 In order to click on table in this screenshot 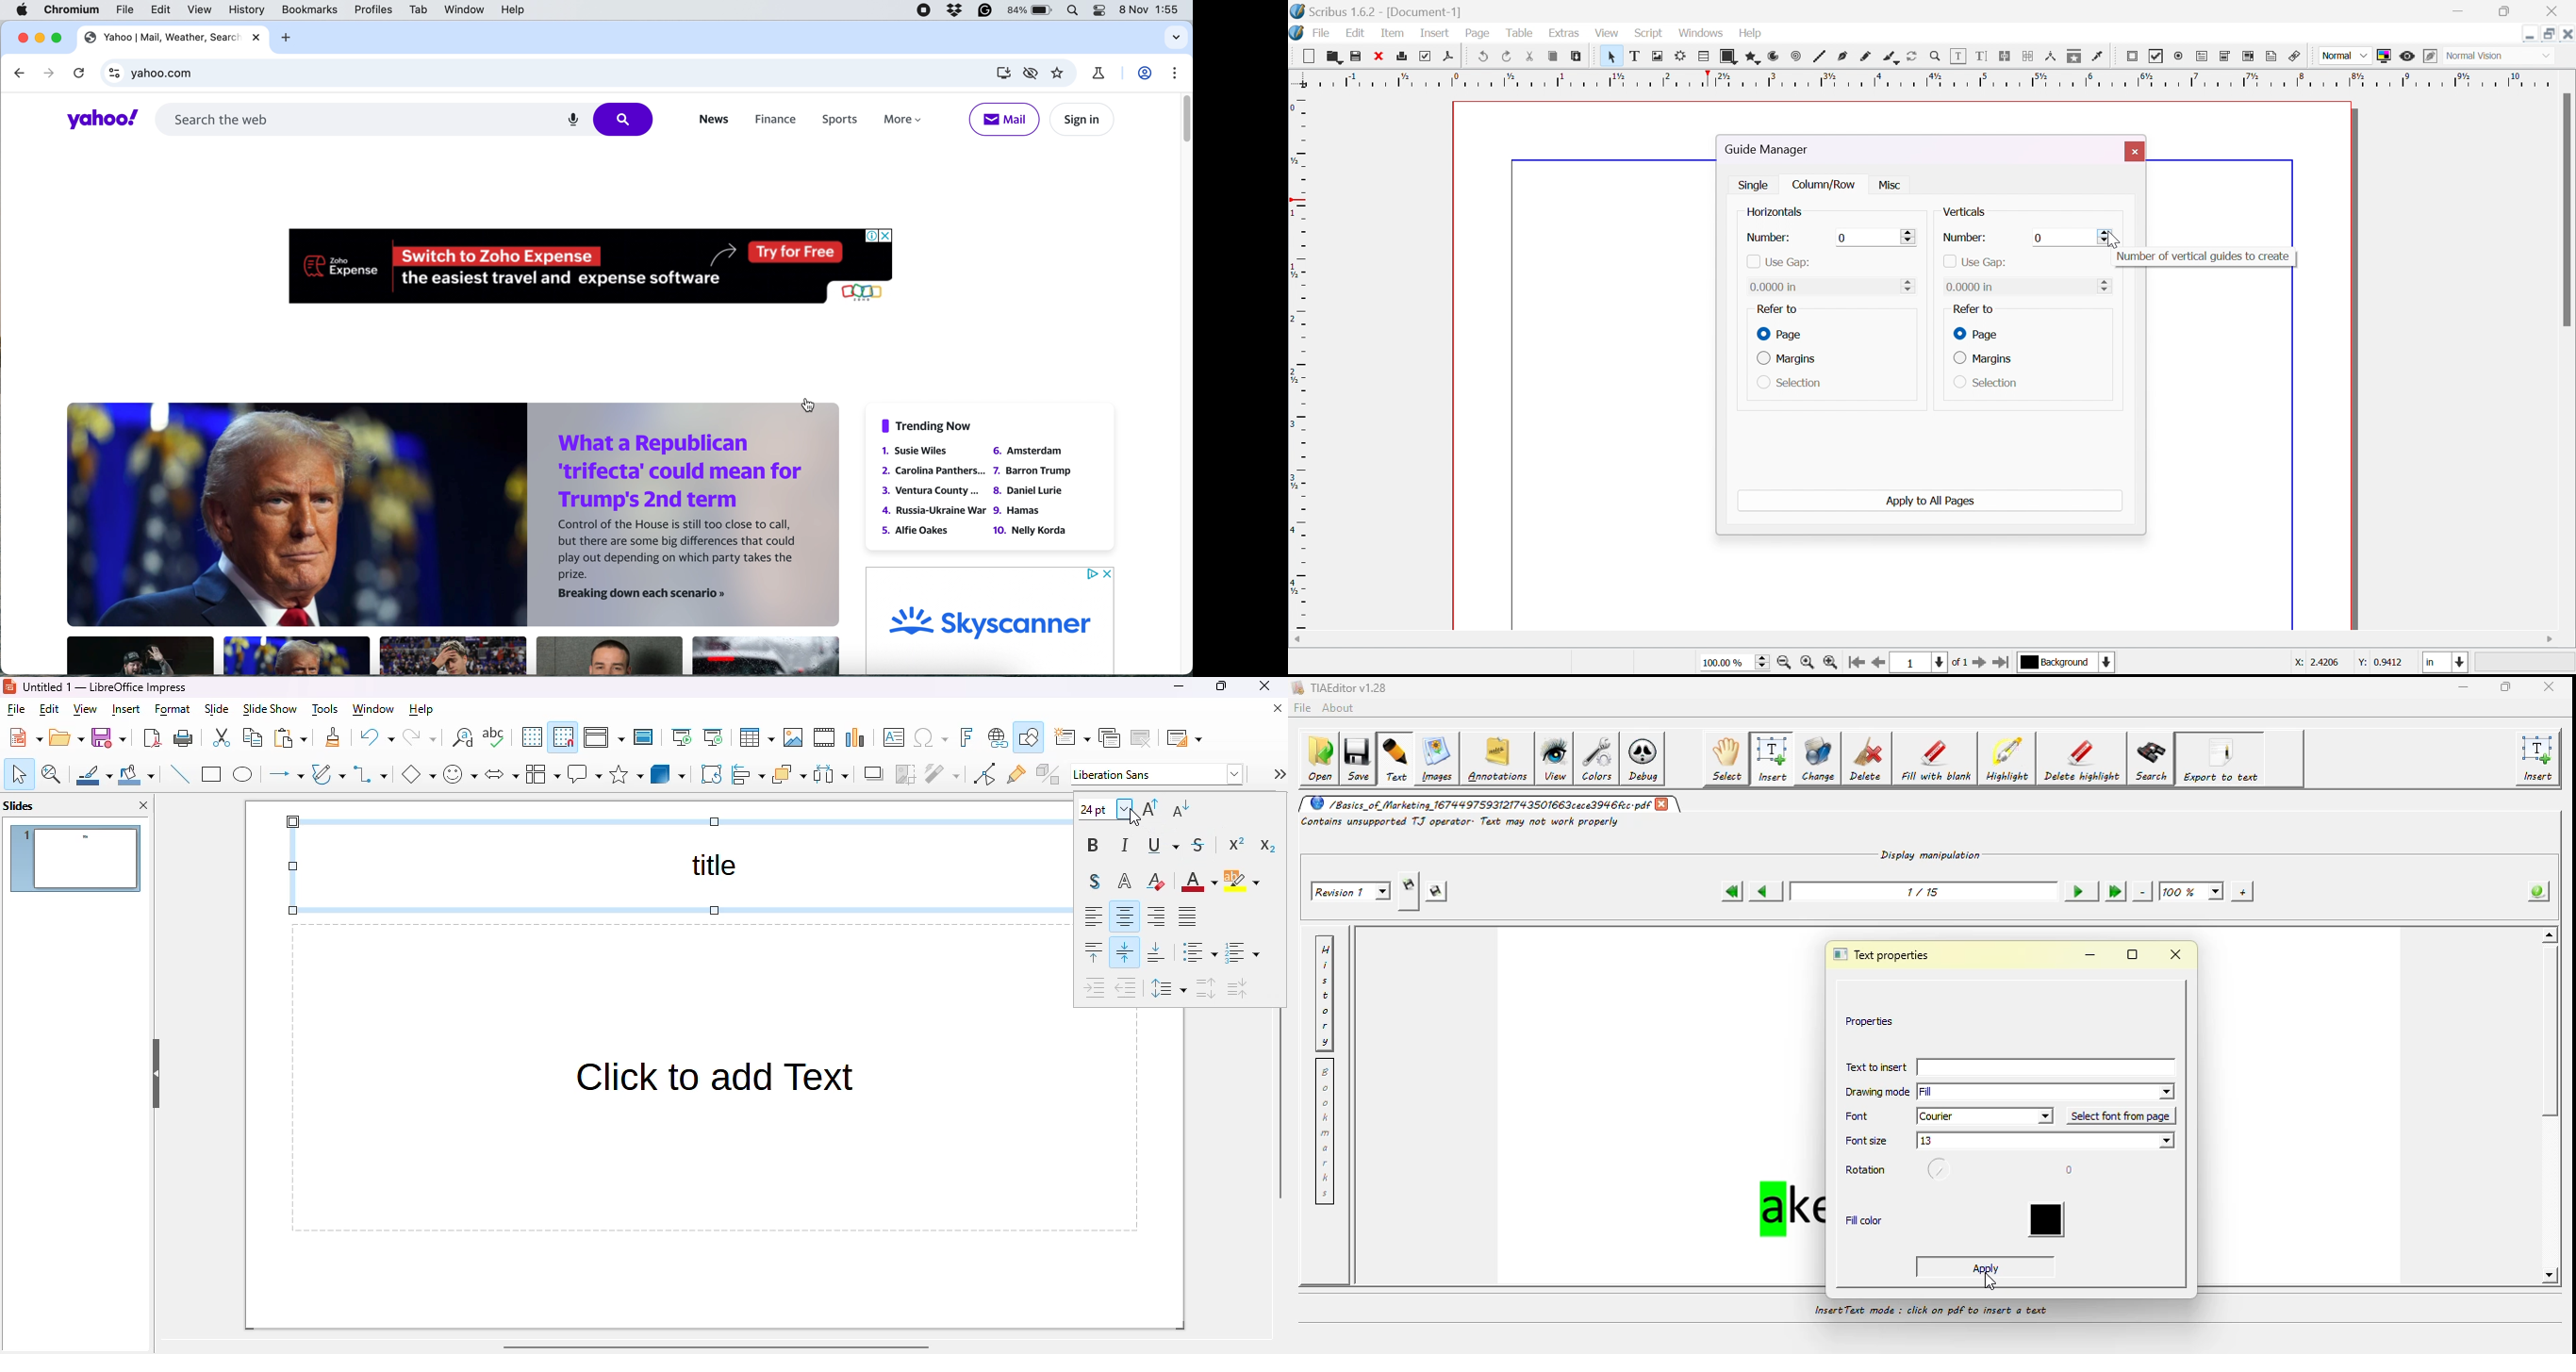, I will do `click(757, 737)`.